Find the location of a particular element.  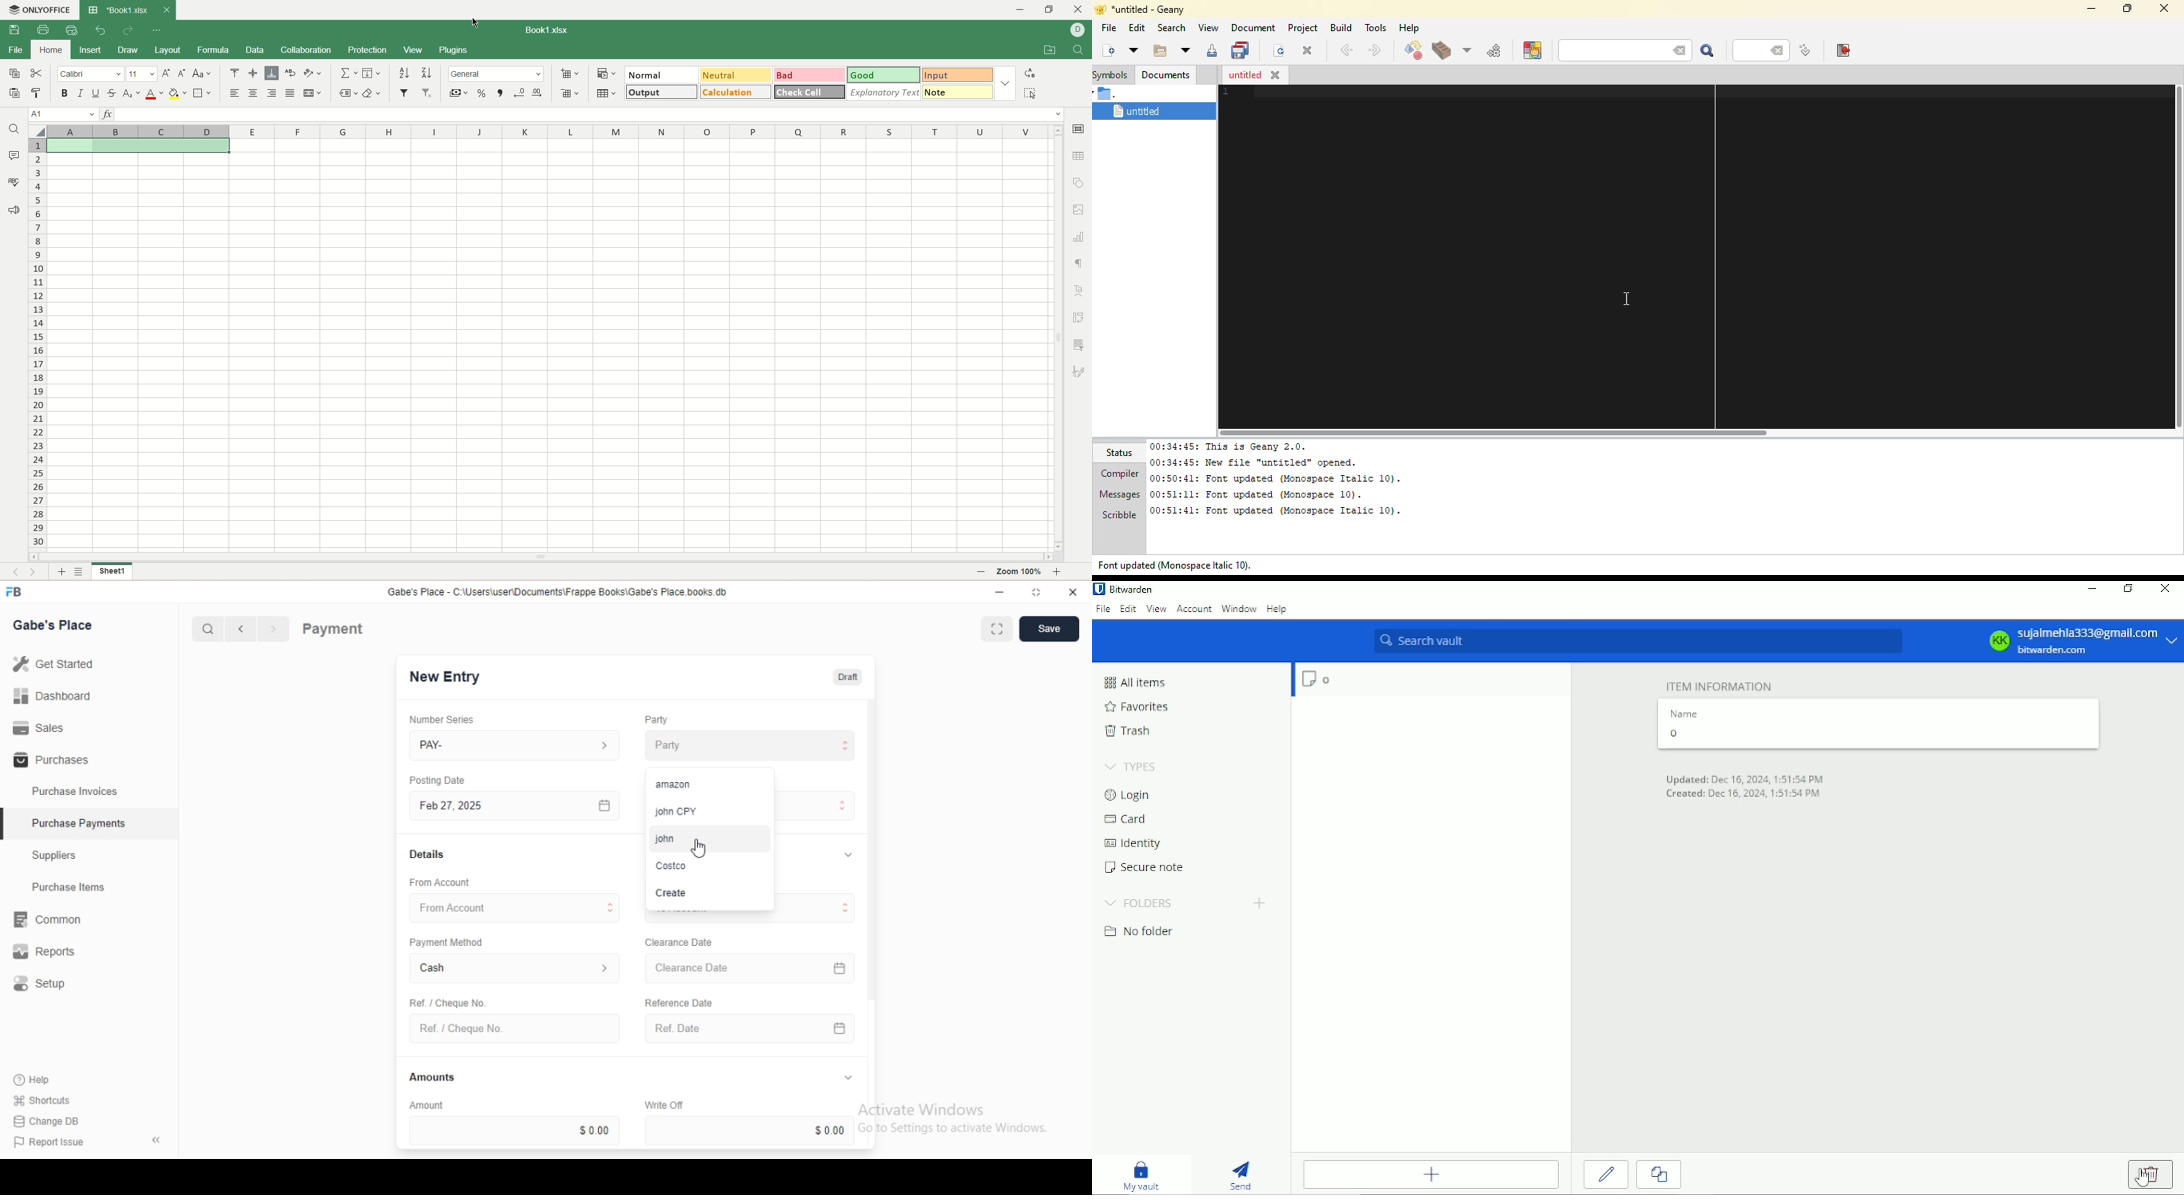

zoom in is located at coordinates (1062, 572).